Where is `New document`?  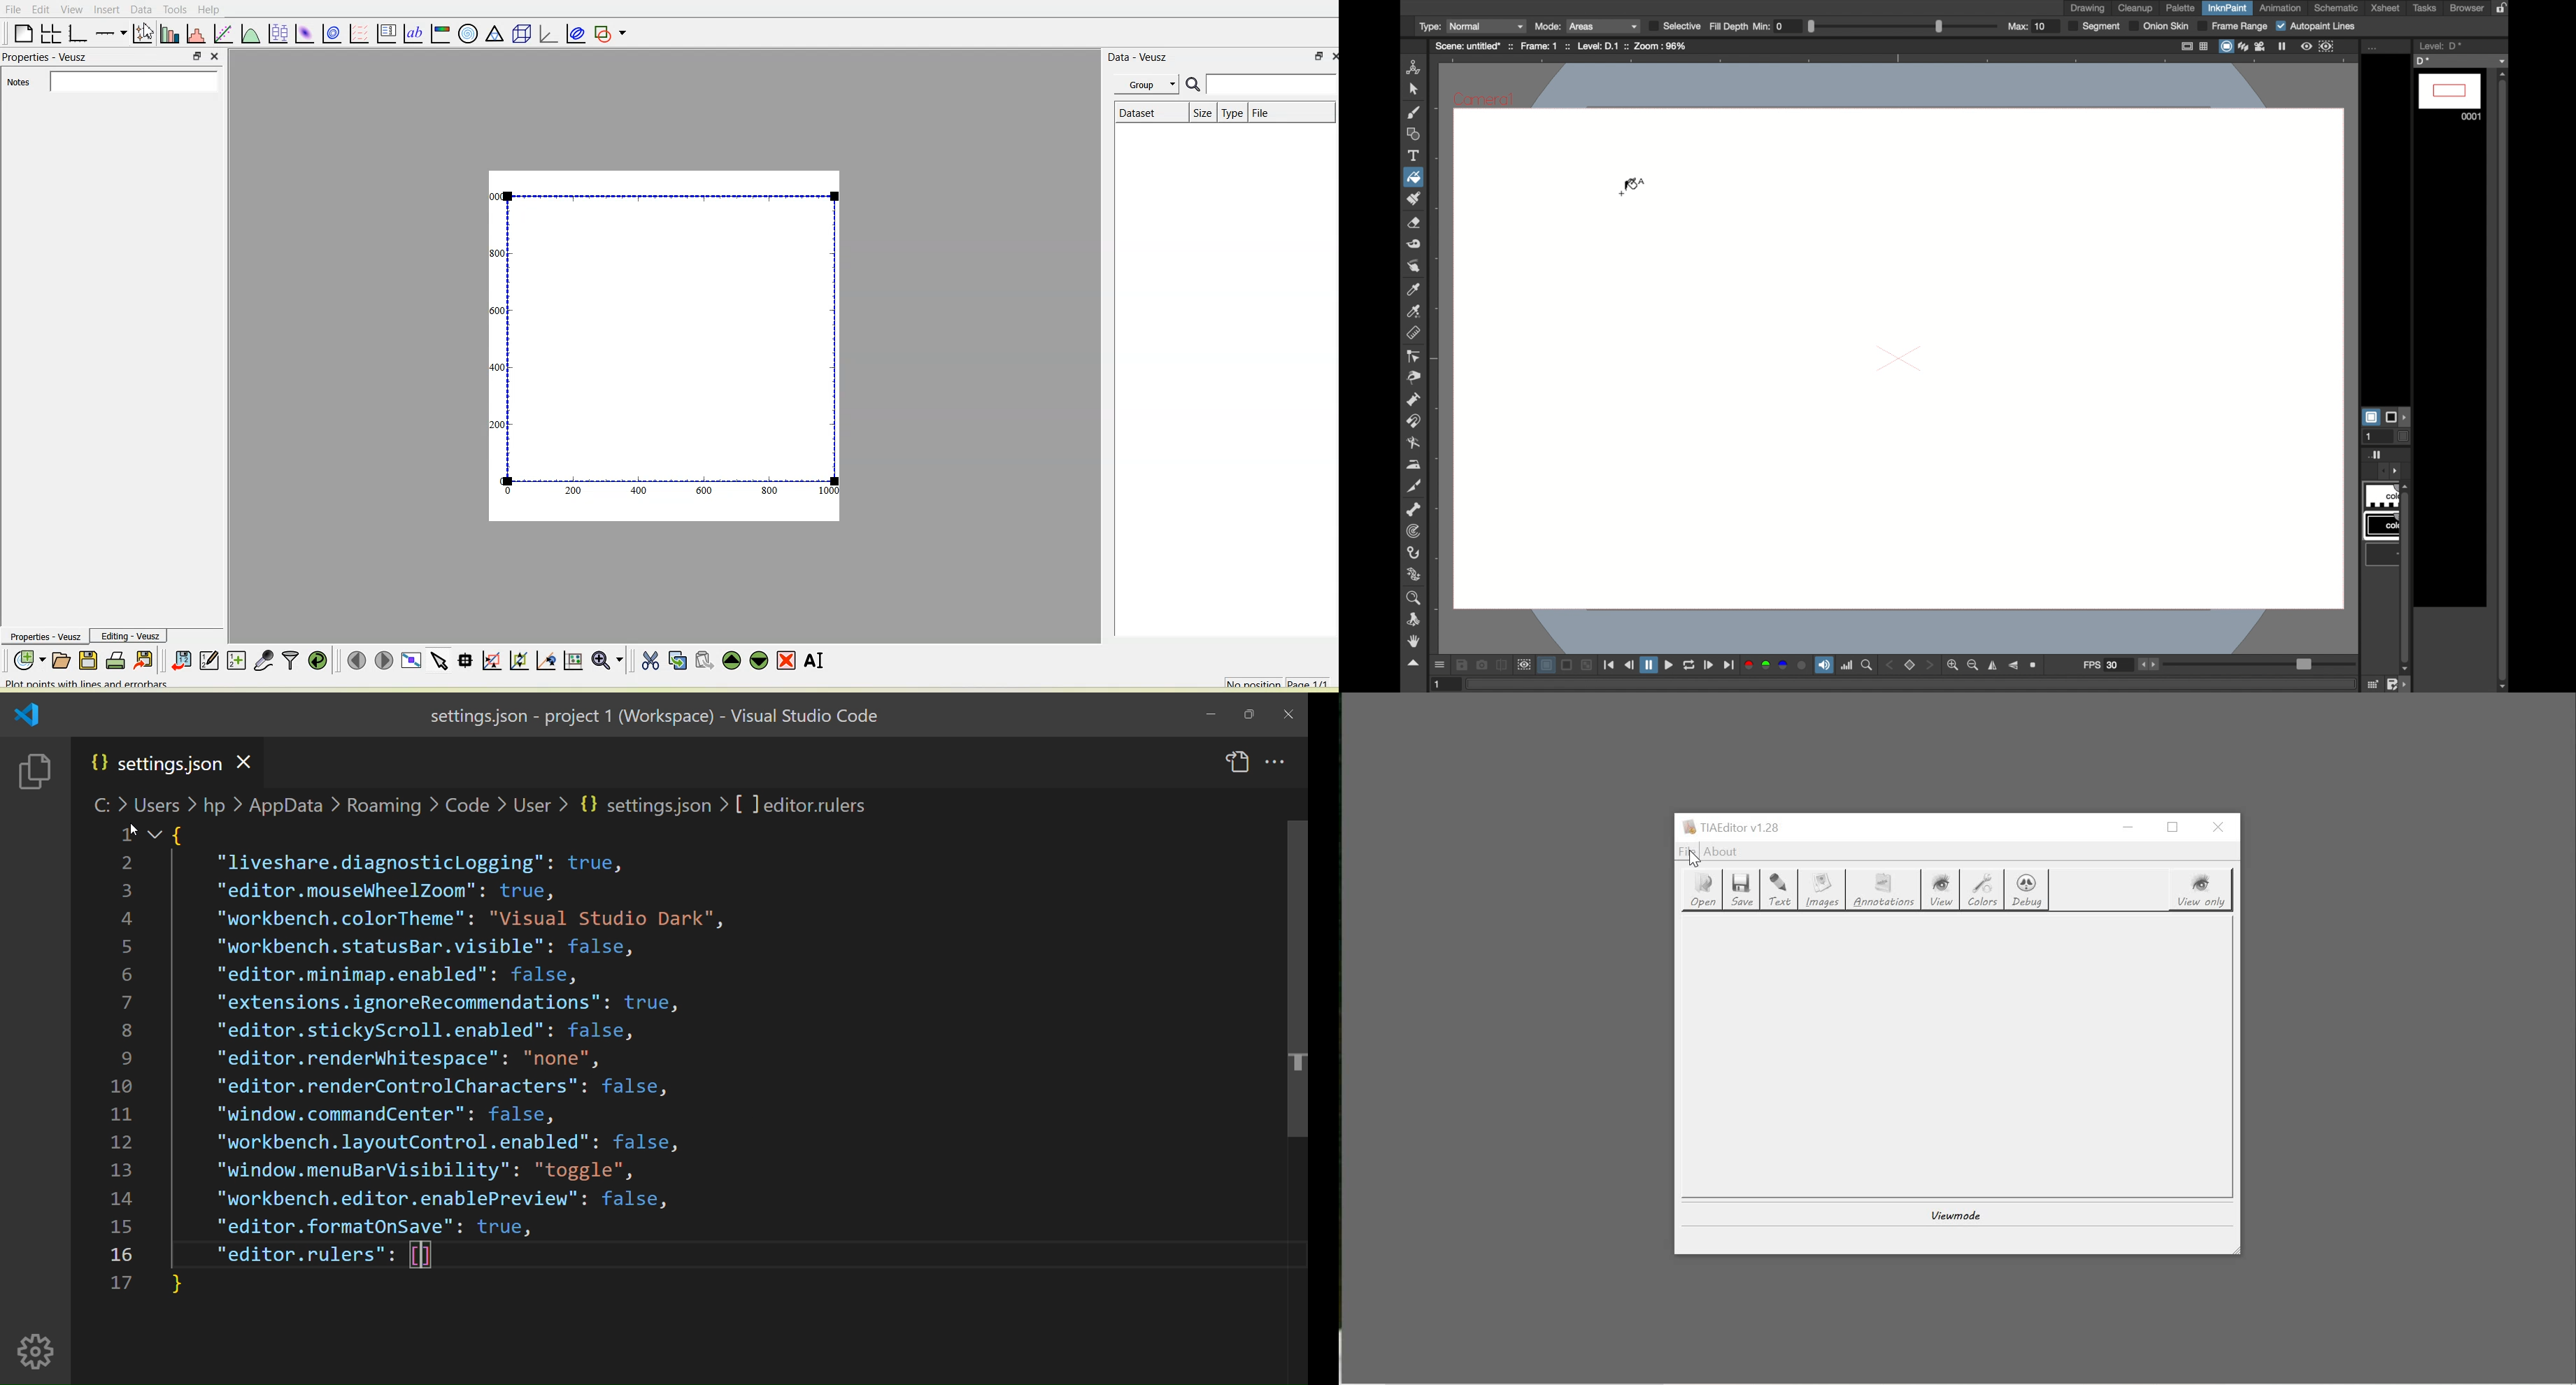 New document is located at coordinates (29, 660).